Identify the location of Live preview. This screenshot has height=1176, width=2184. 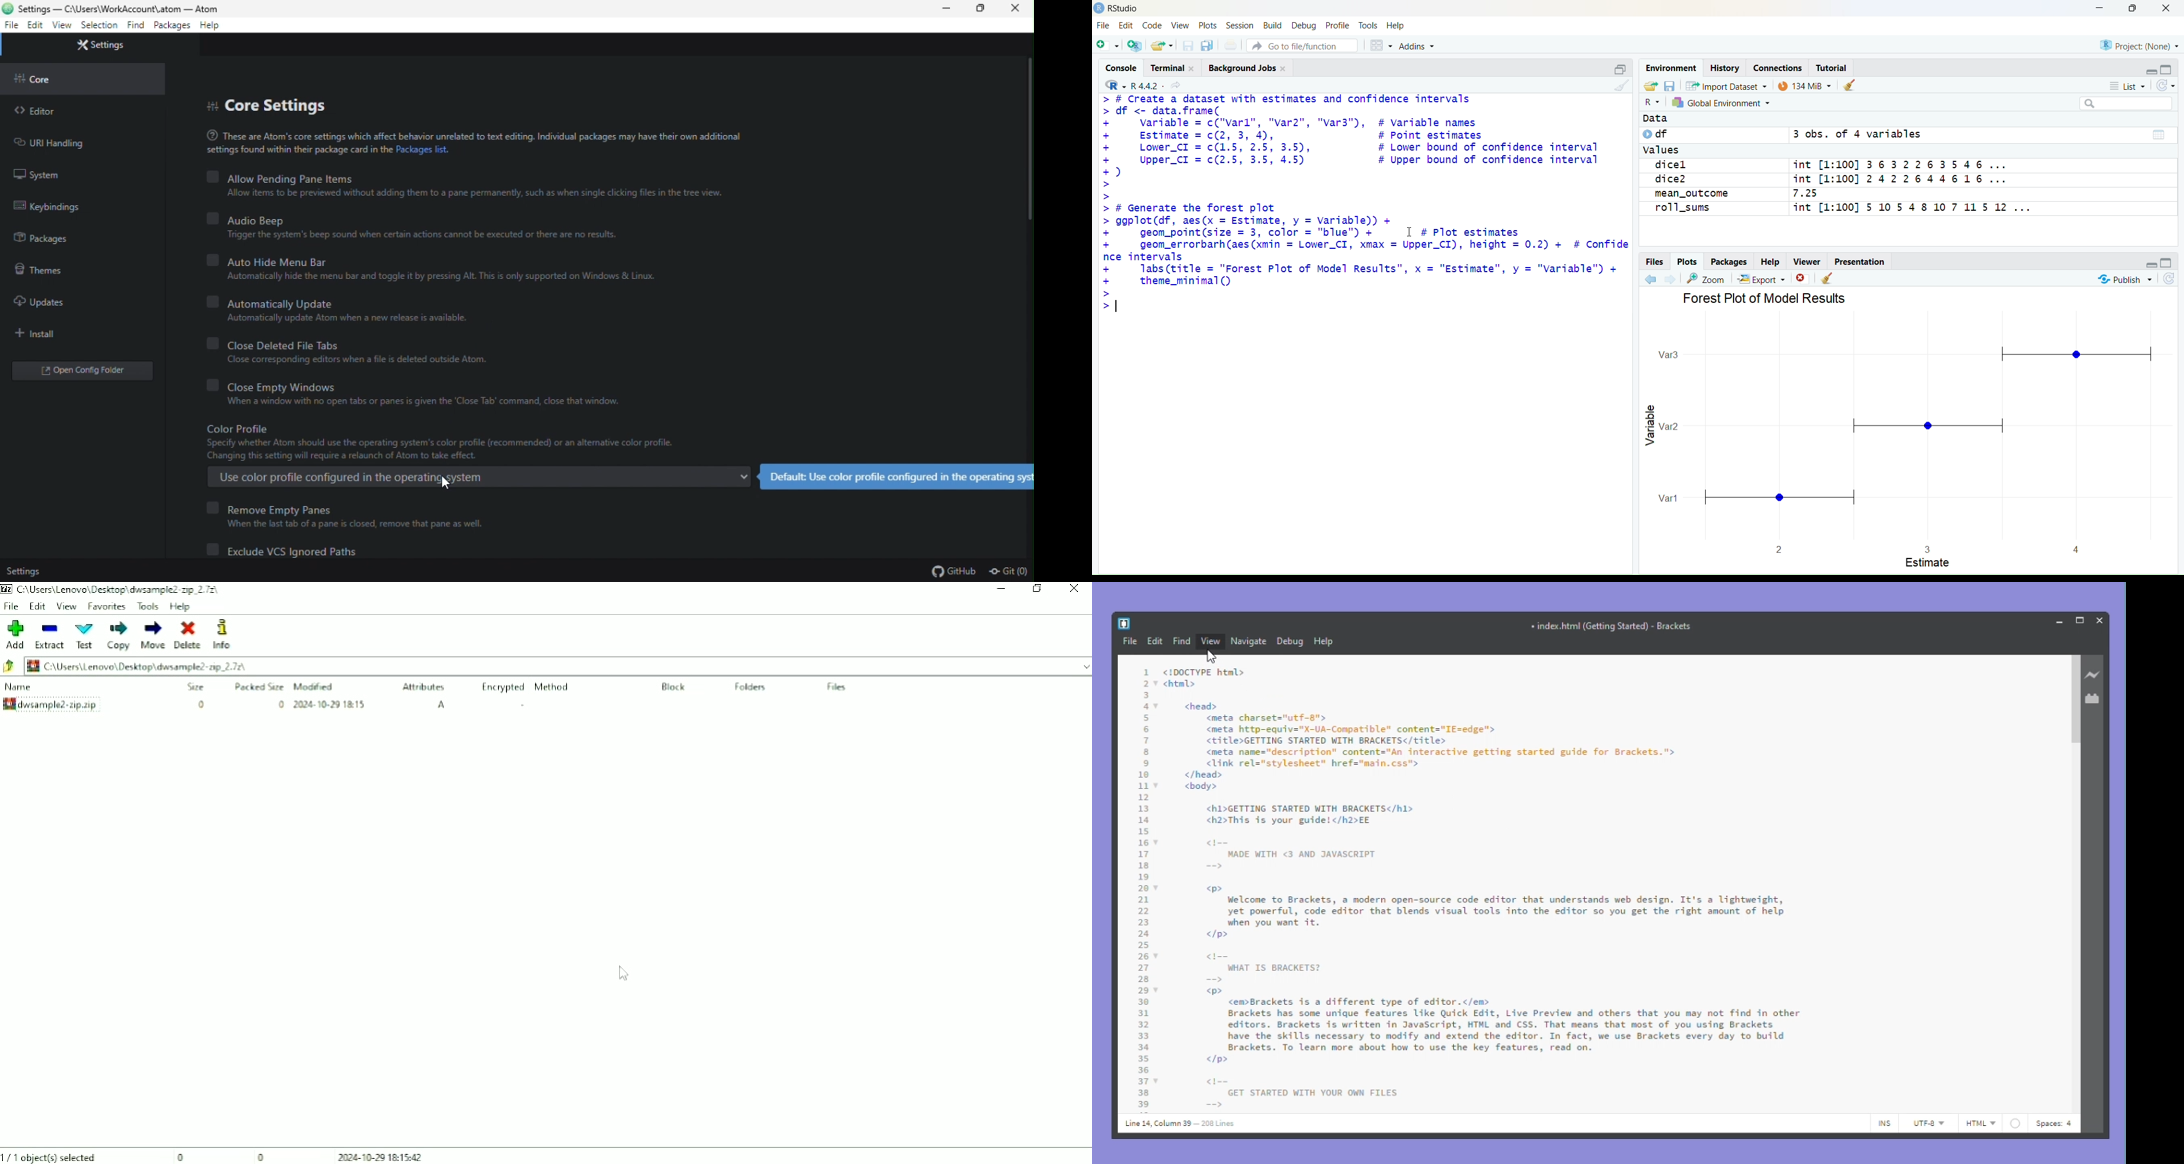
(2095, 676).